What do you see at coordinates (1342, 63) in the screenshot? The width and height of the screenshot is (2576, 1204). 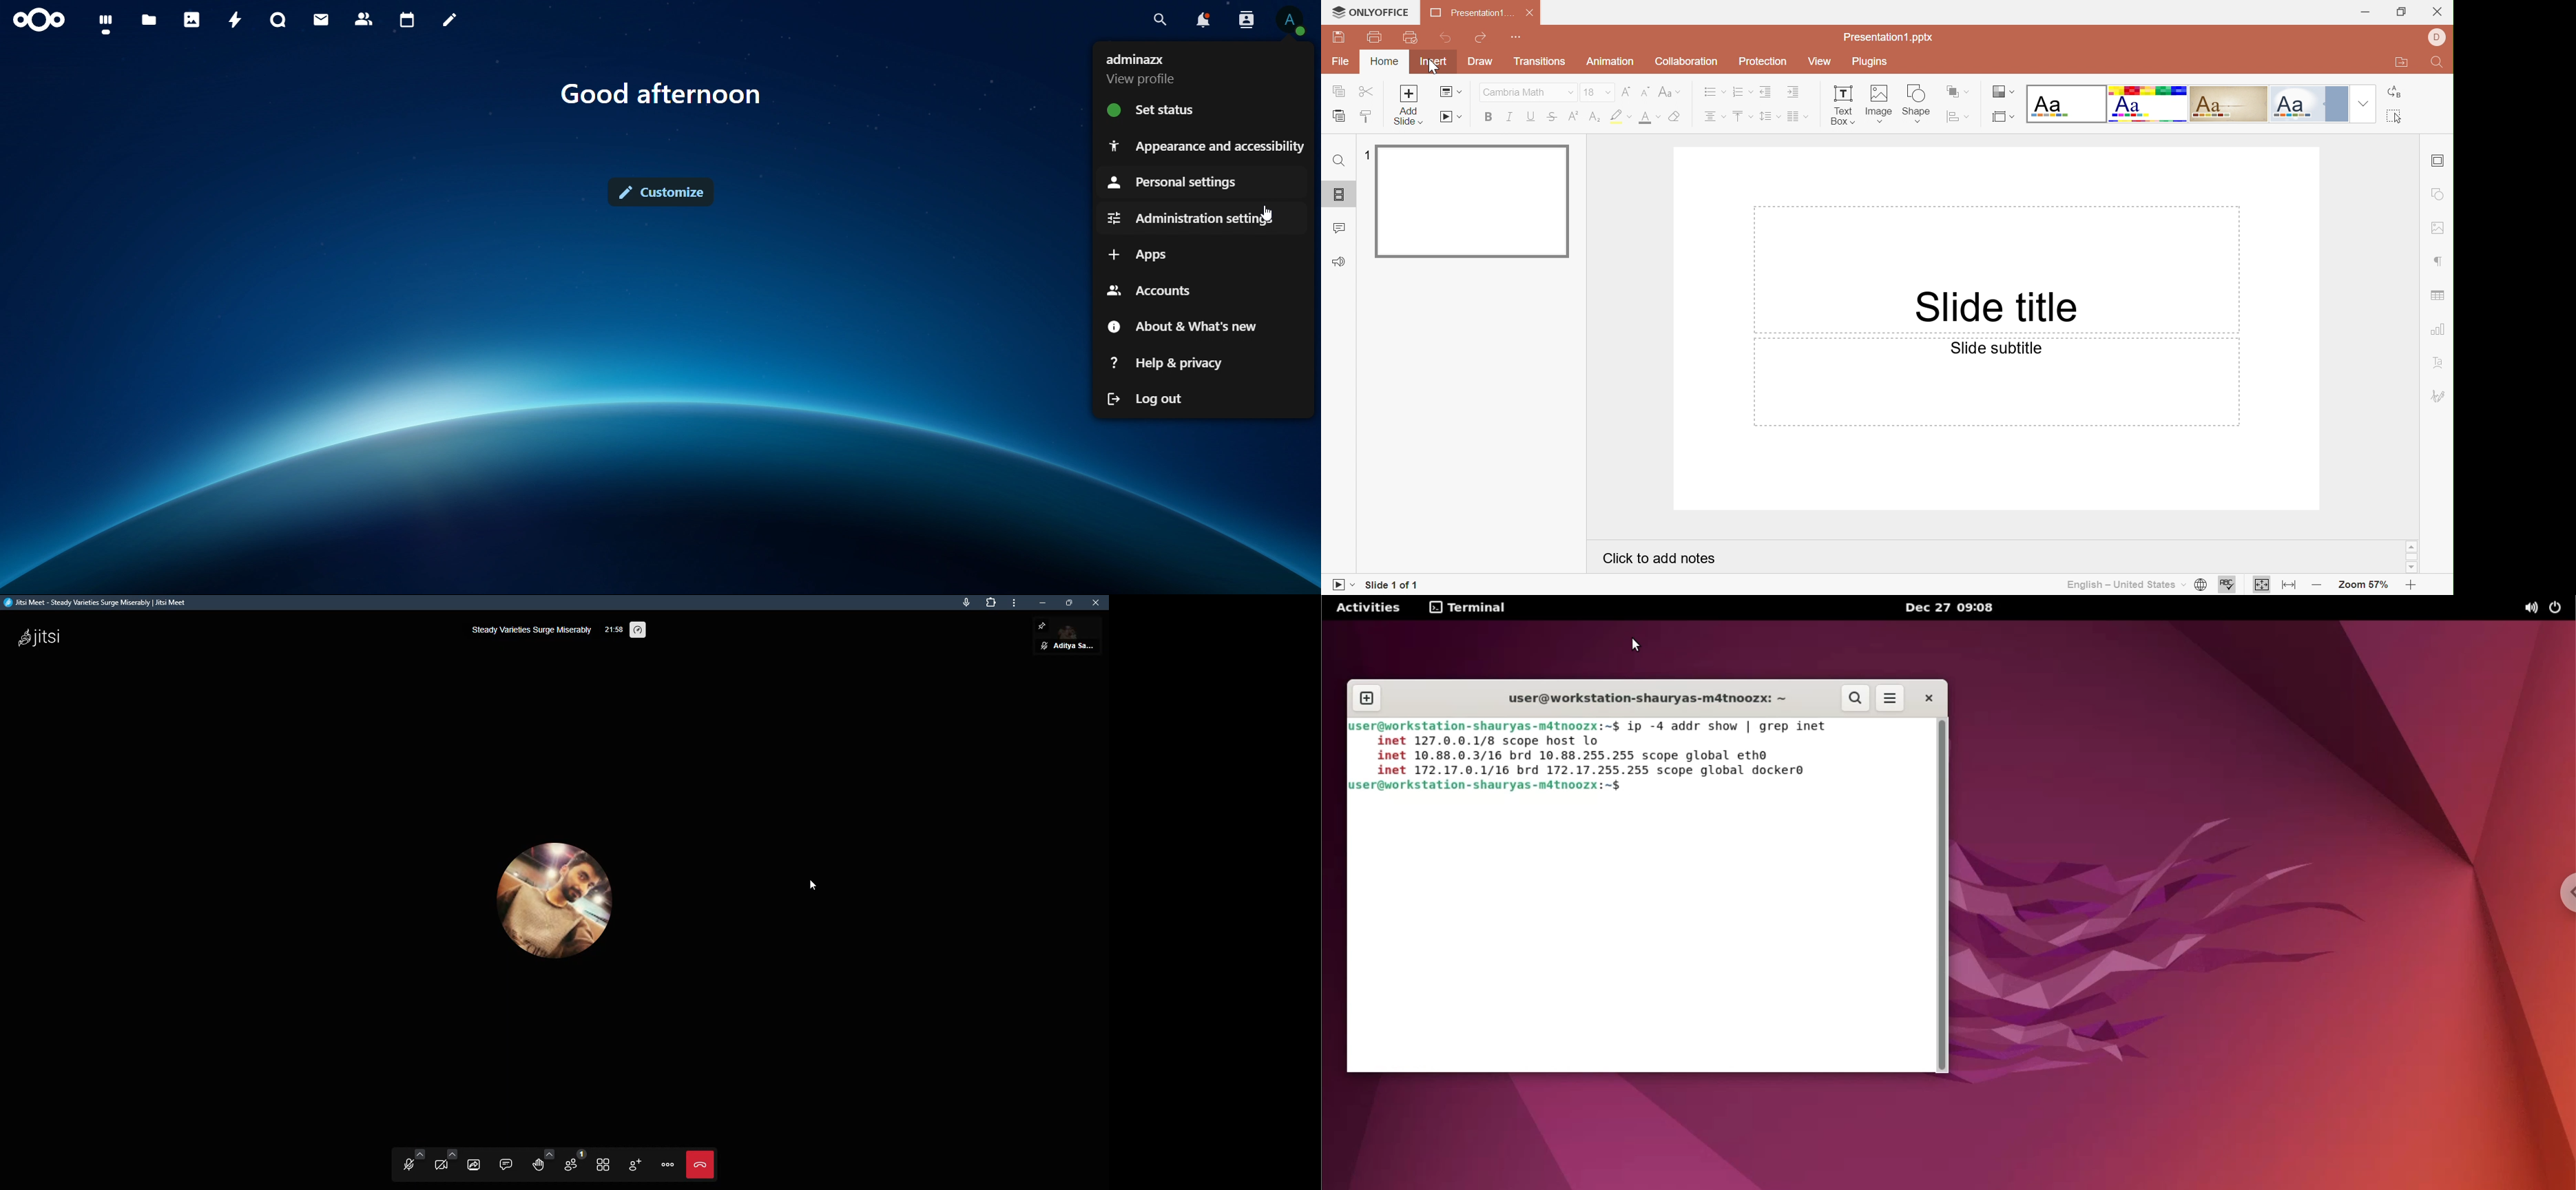 I see `File` at bounding box center [1342, 63].